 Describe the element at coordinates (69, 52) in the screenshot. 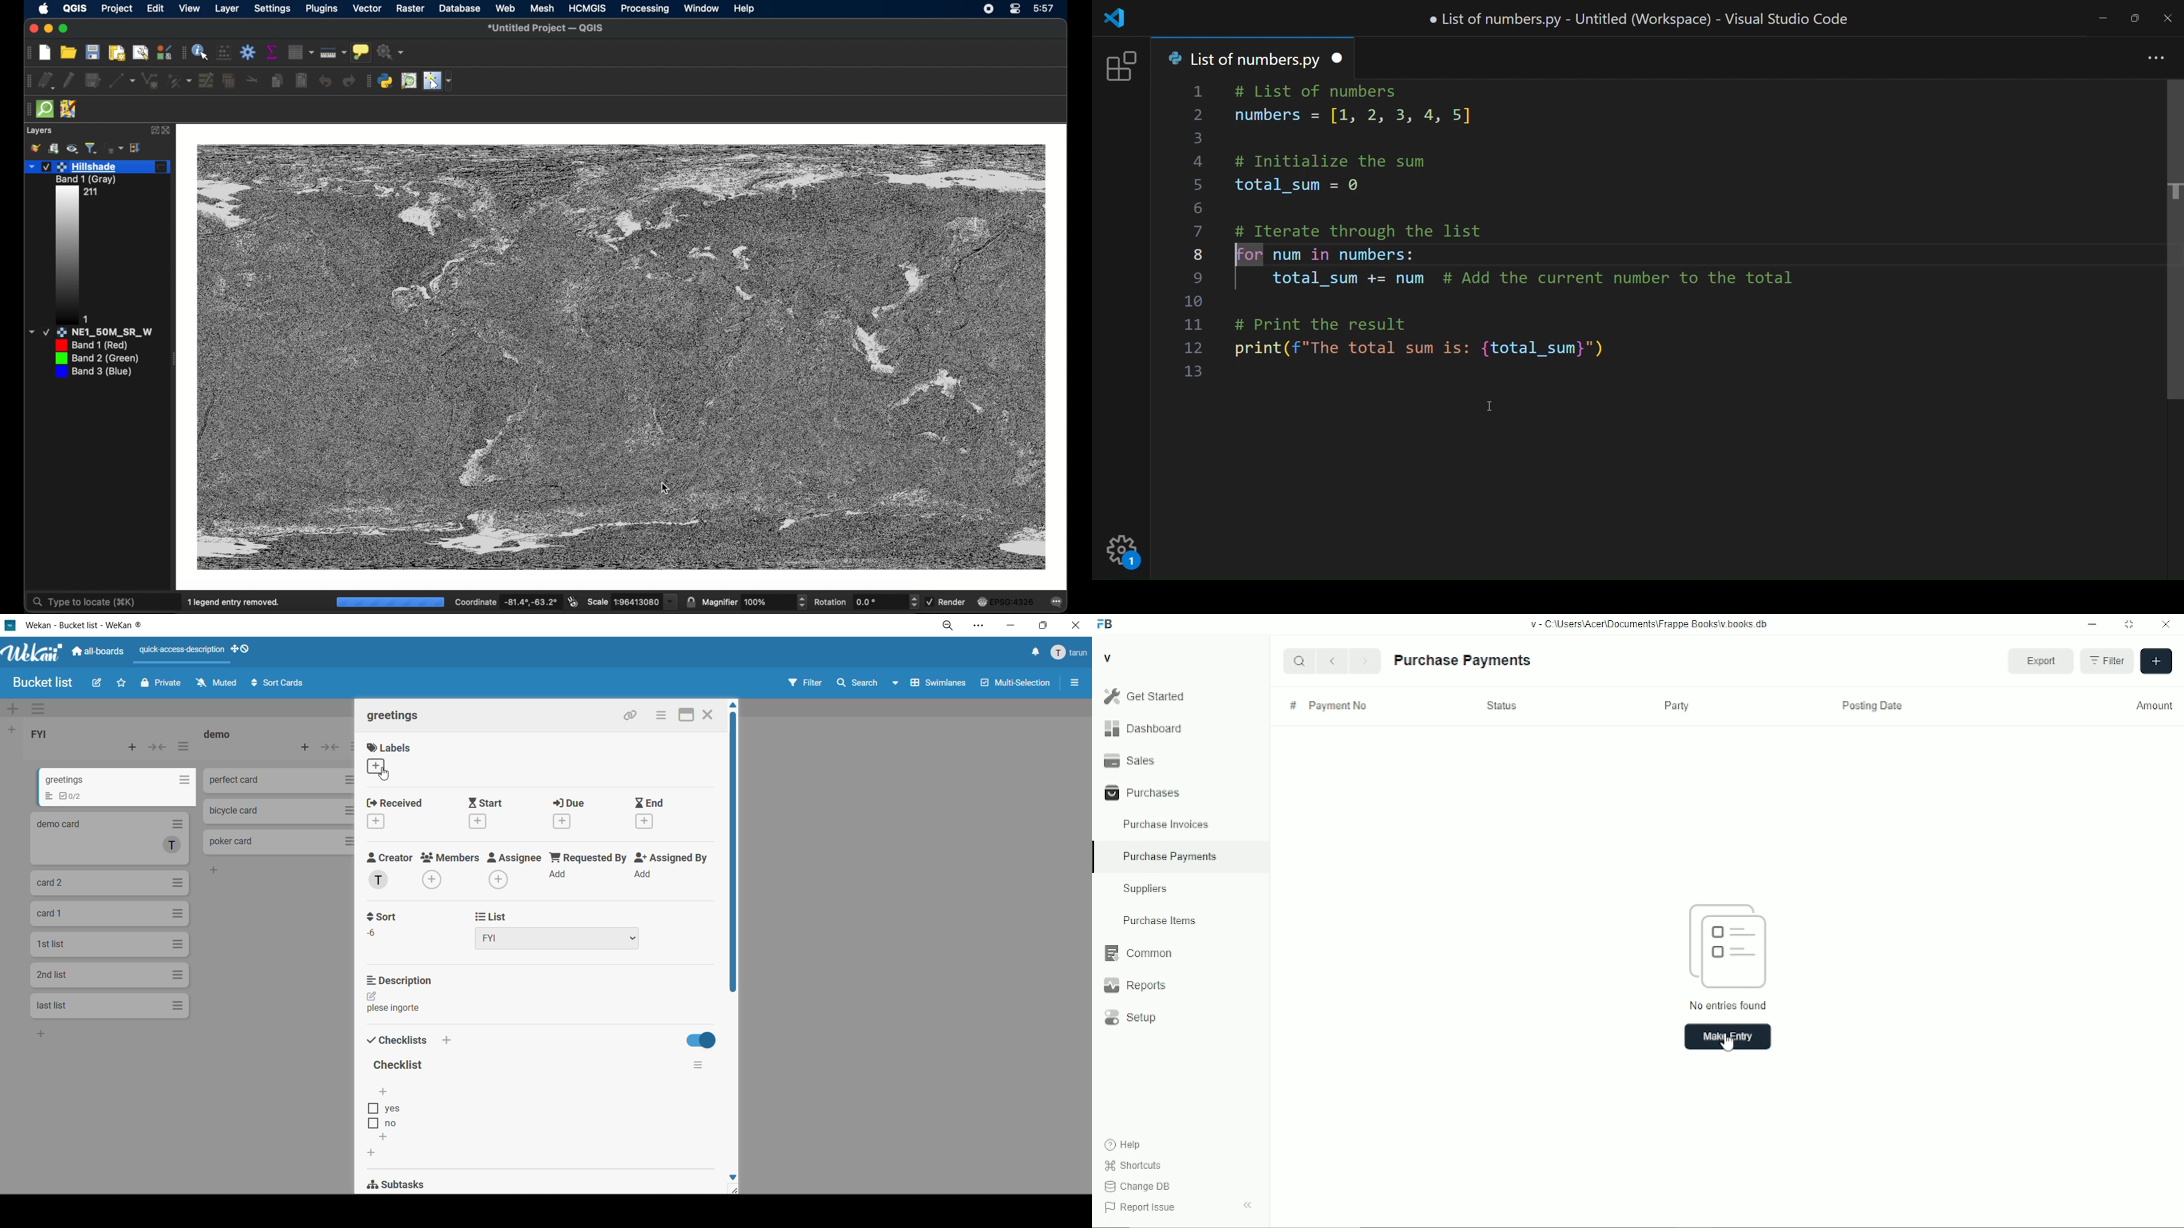

I see `open` at that location.